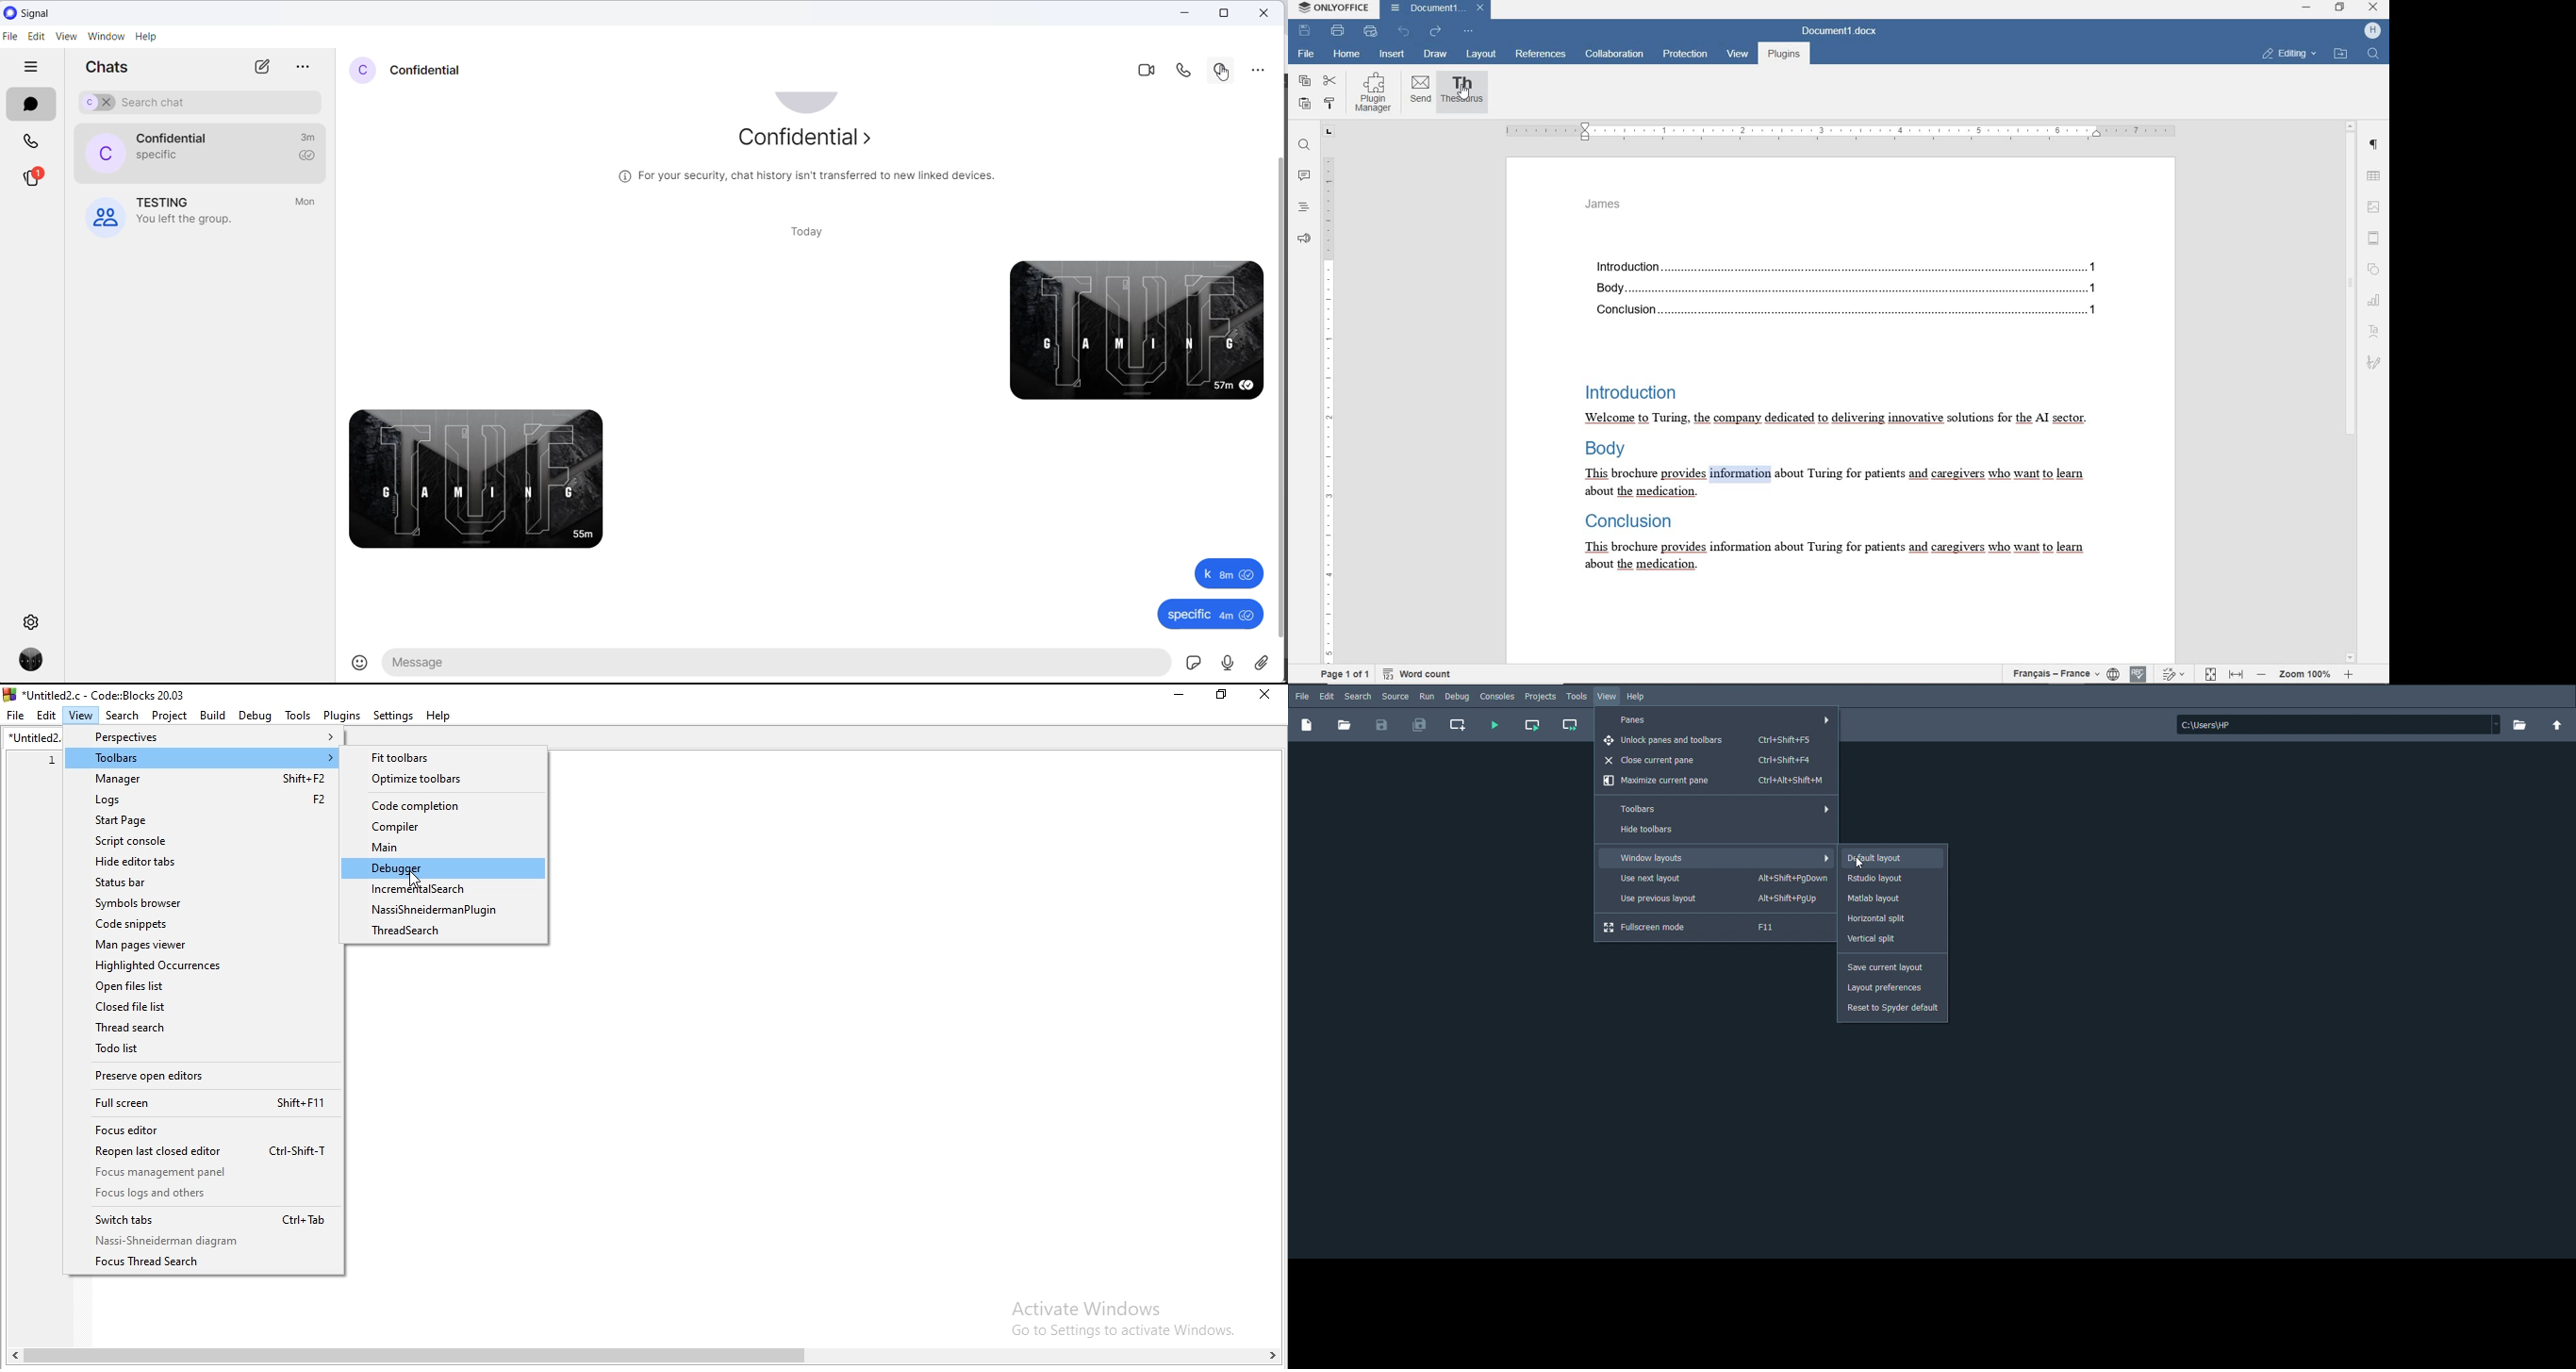 This screenshot has height=1372, width=2576. Describe the element at coordinates (1878, 919) in the screenshot. I see `Horizontal split` at that location.